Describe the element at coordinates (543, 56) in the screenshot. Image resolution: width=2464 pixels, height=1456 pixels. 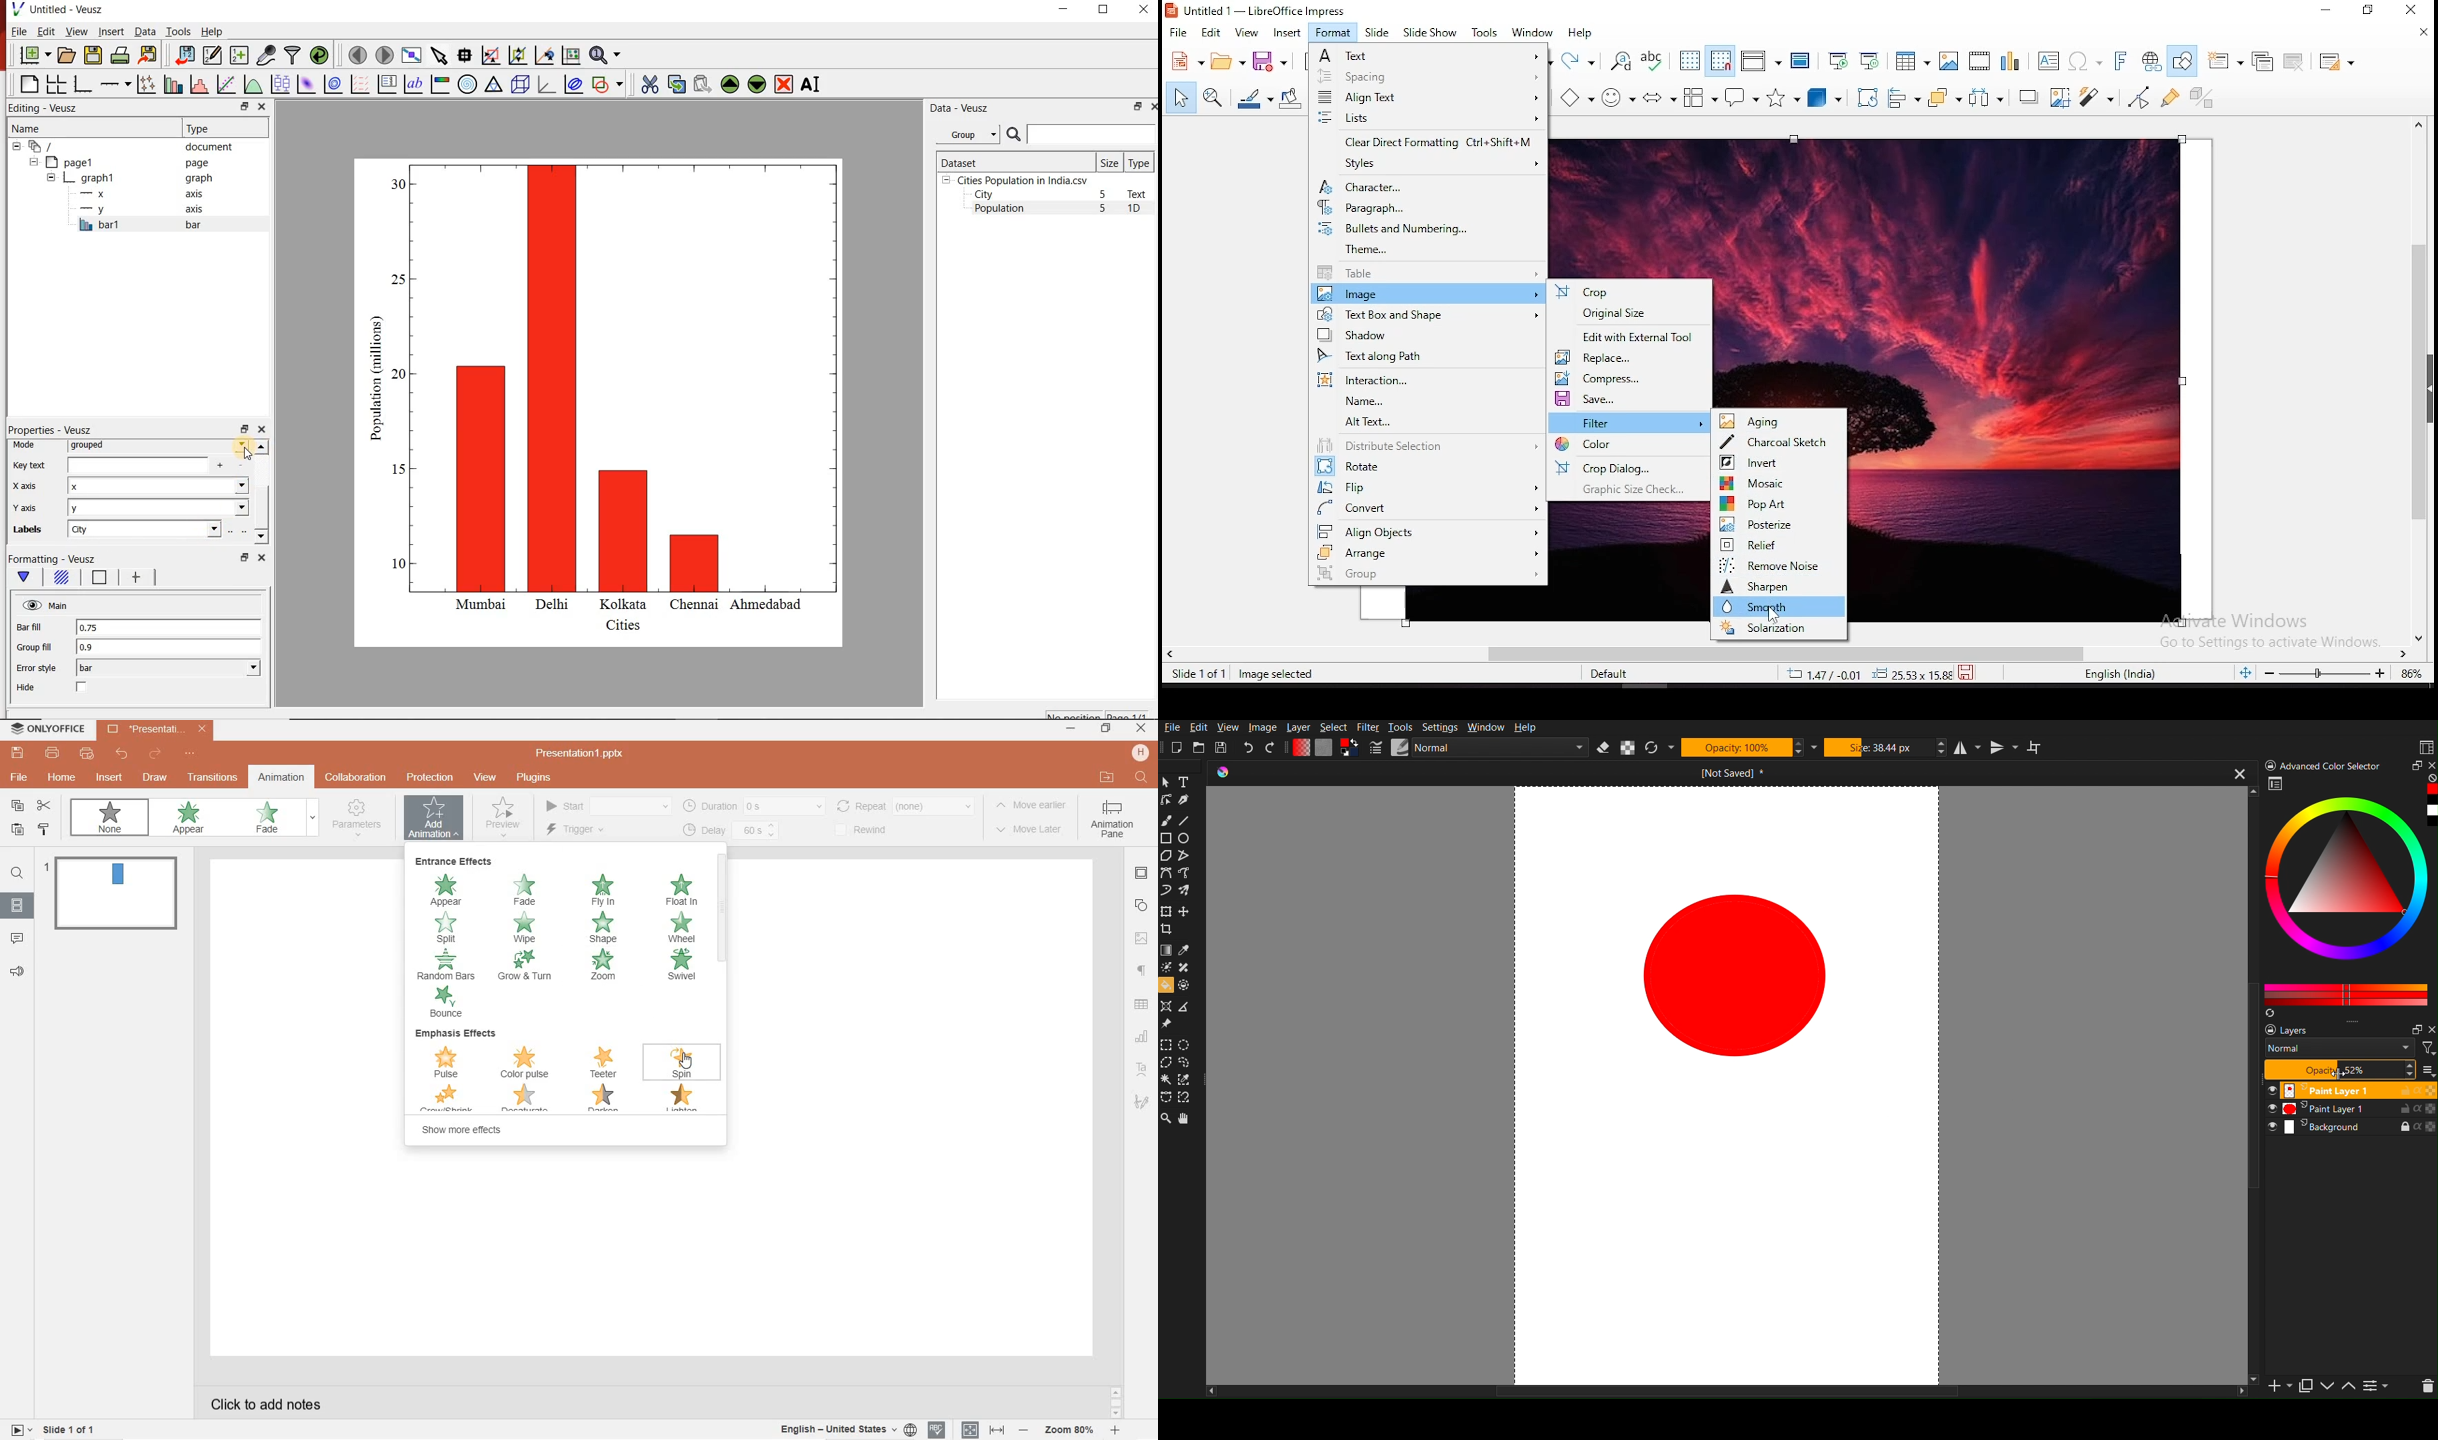
I see `click to recenter graph axes` at that location.